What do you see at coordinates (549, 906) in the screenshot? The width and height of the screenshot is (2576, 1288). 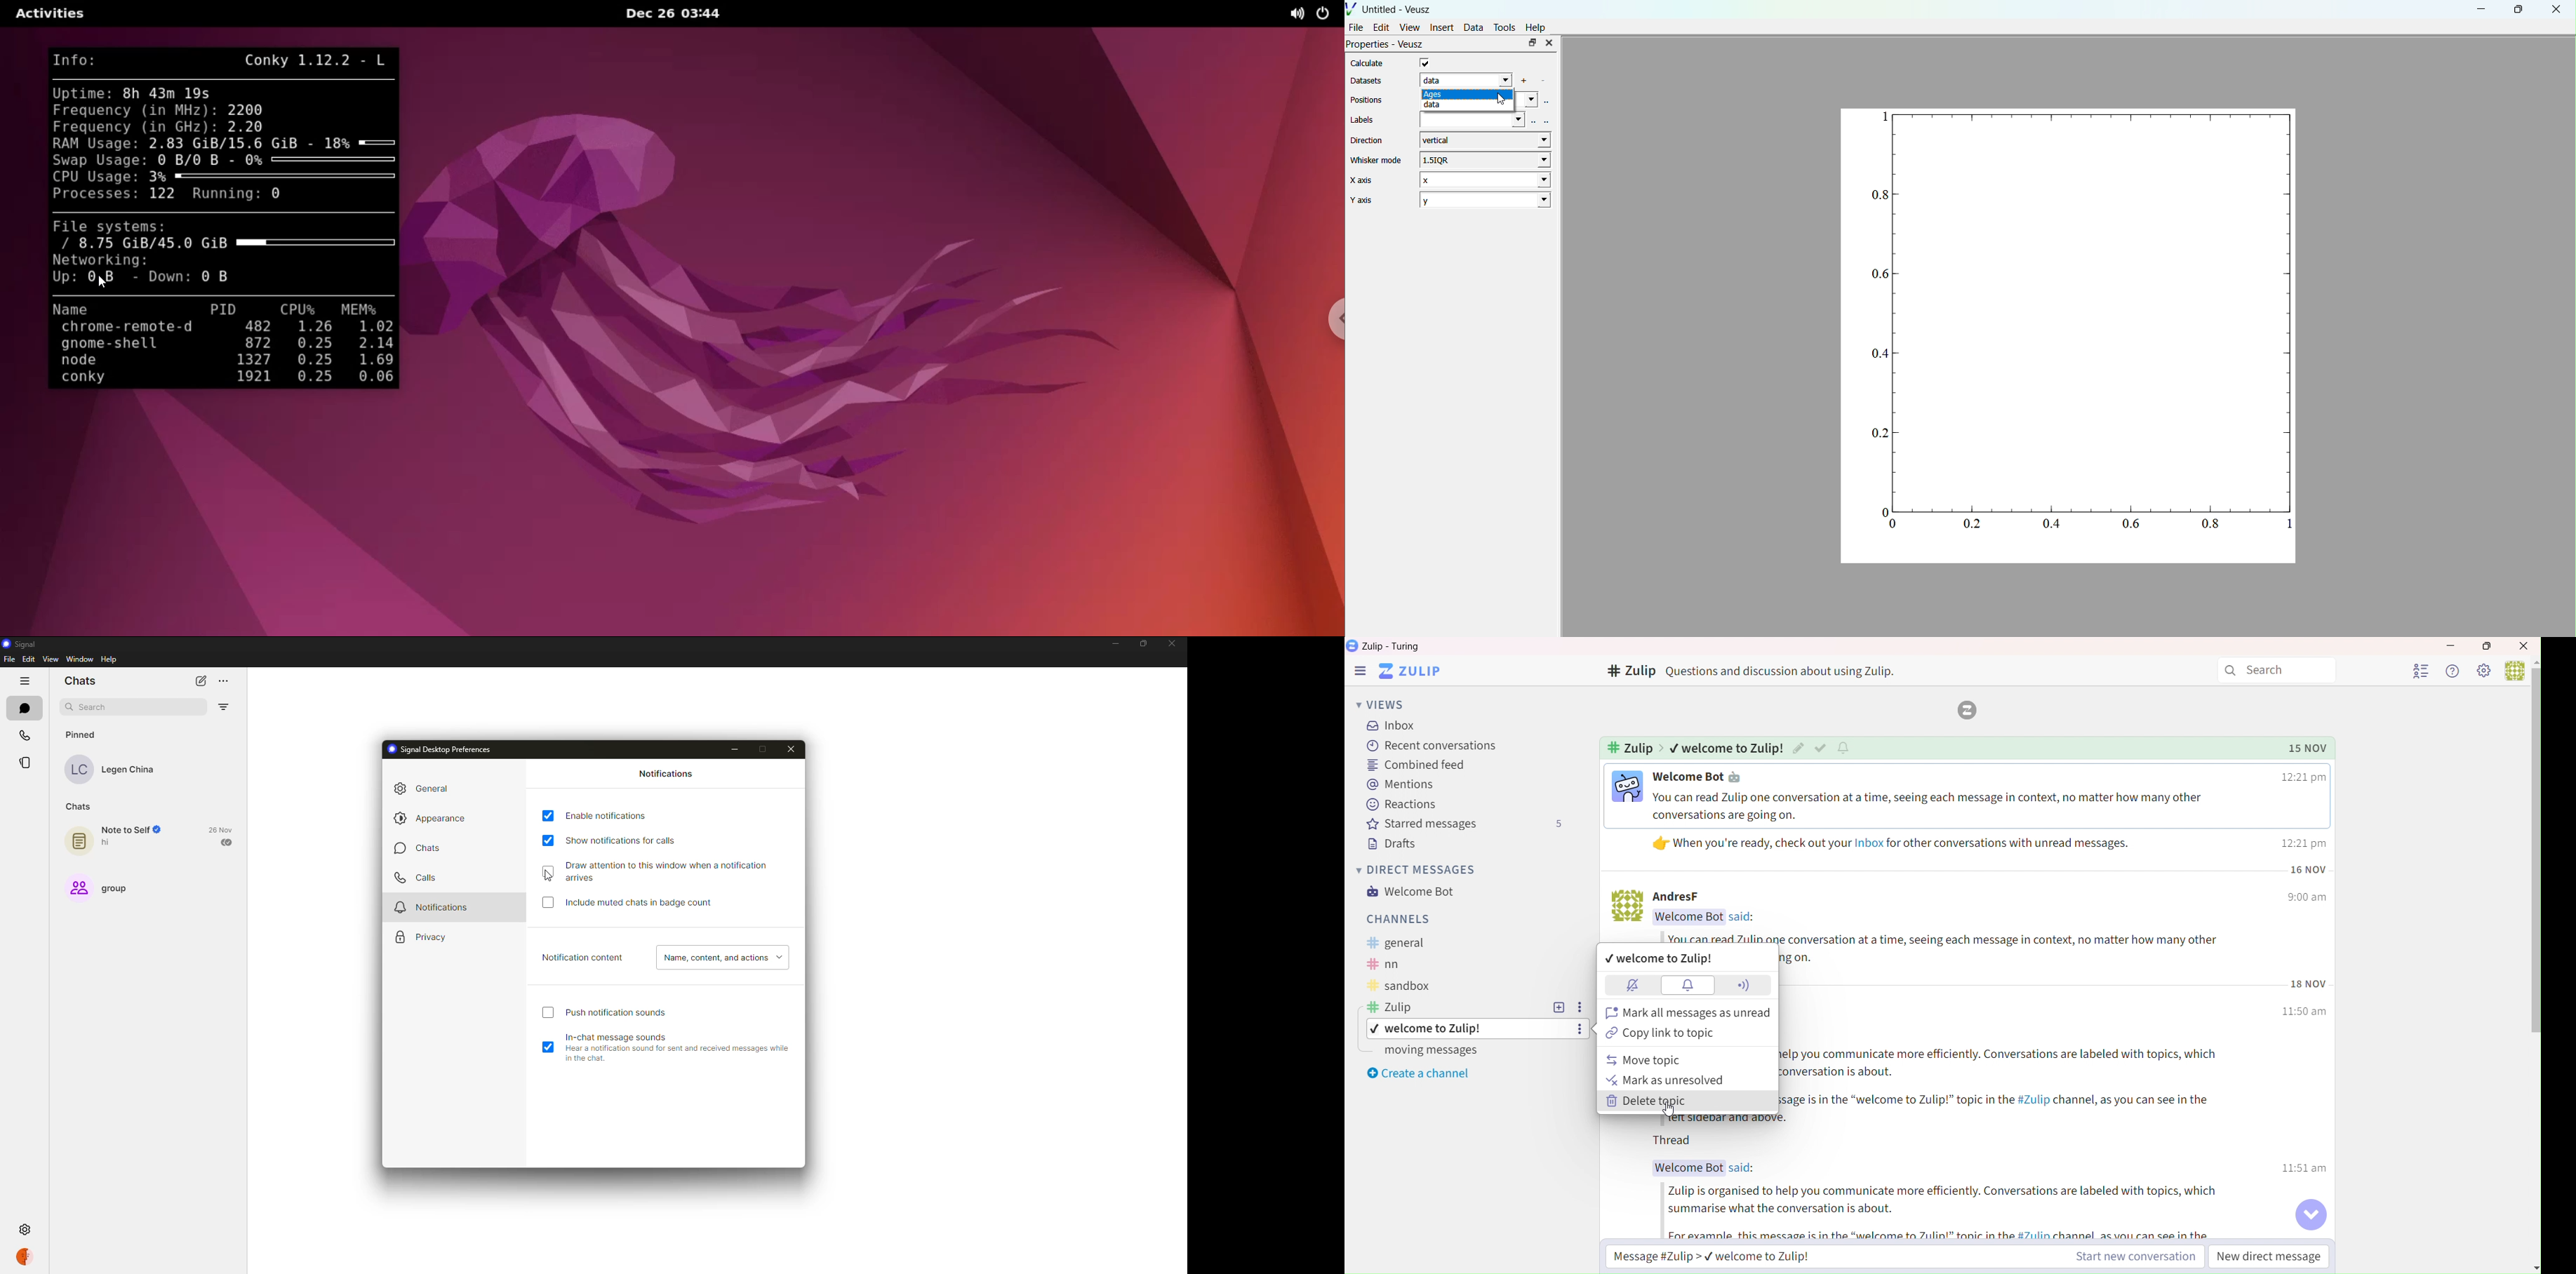 I see `click to enable` at bounding box center [549, 906].